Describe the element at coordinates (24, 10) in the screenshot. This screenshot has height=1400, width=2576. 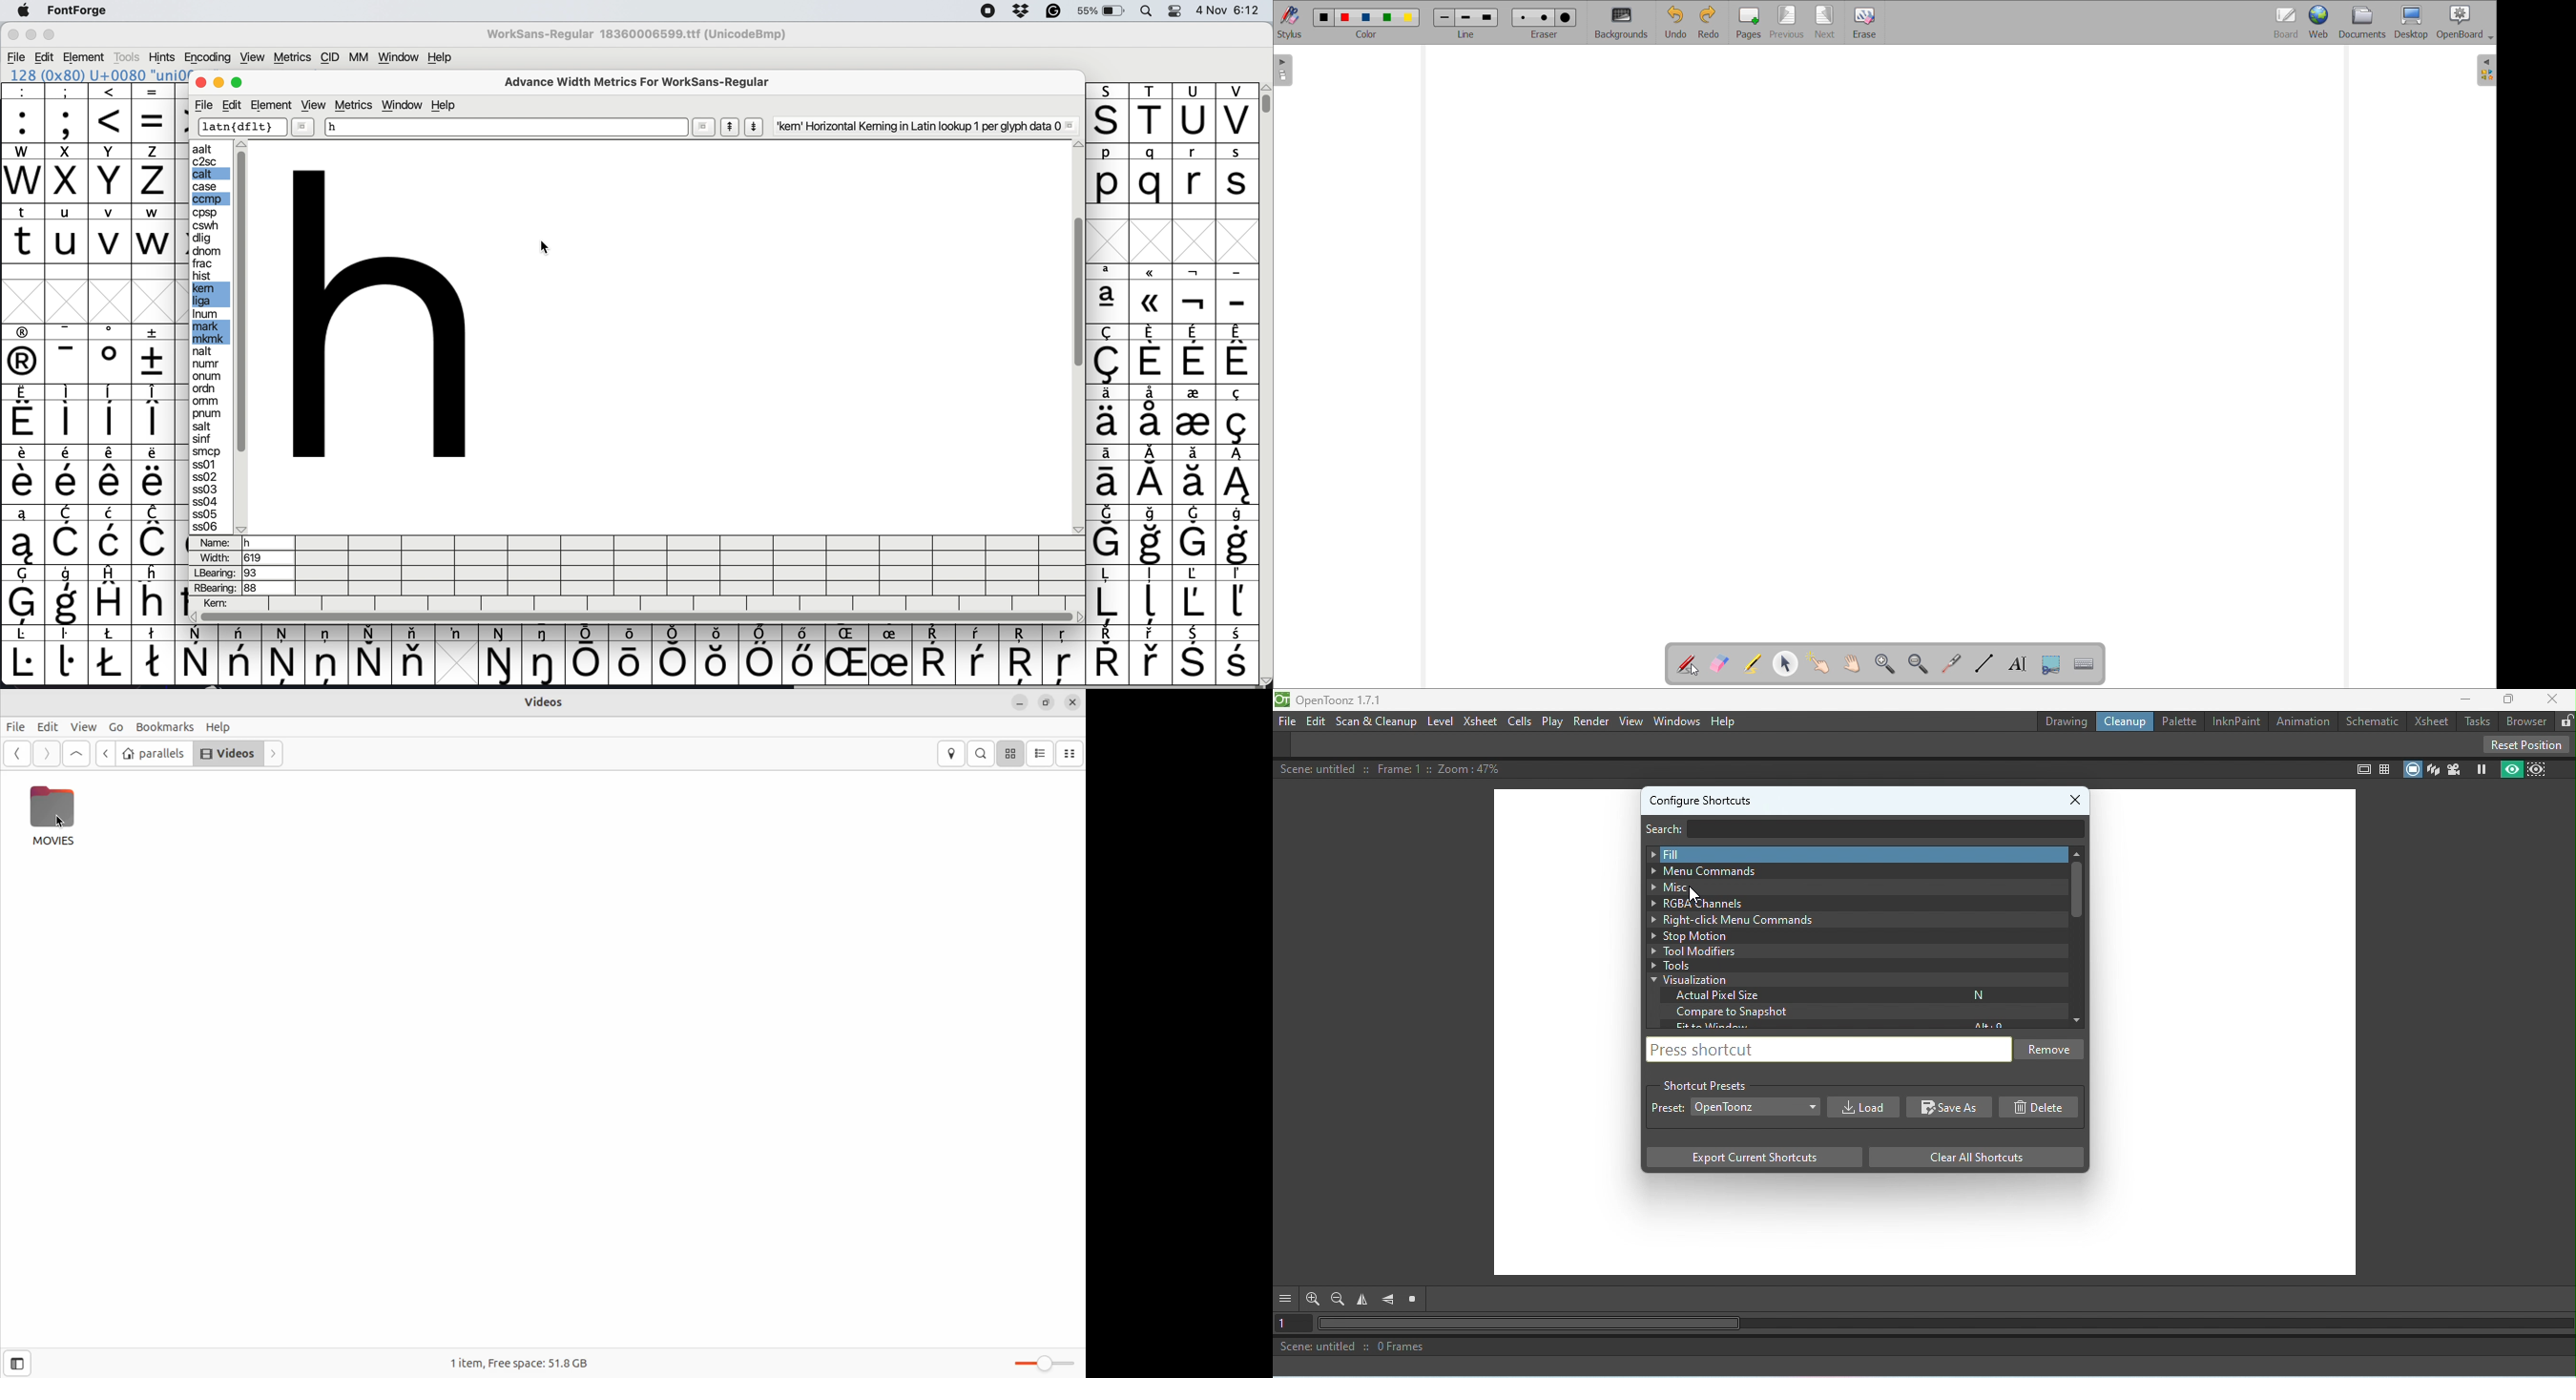
I see `system logo` at that location.